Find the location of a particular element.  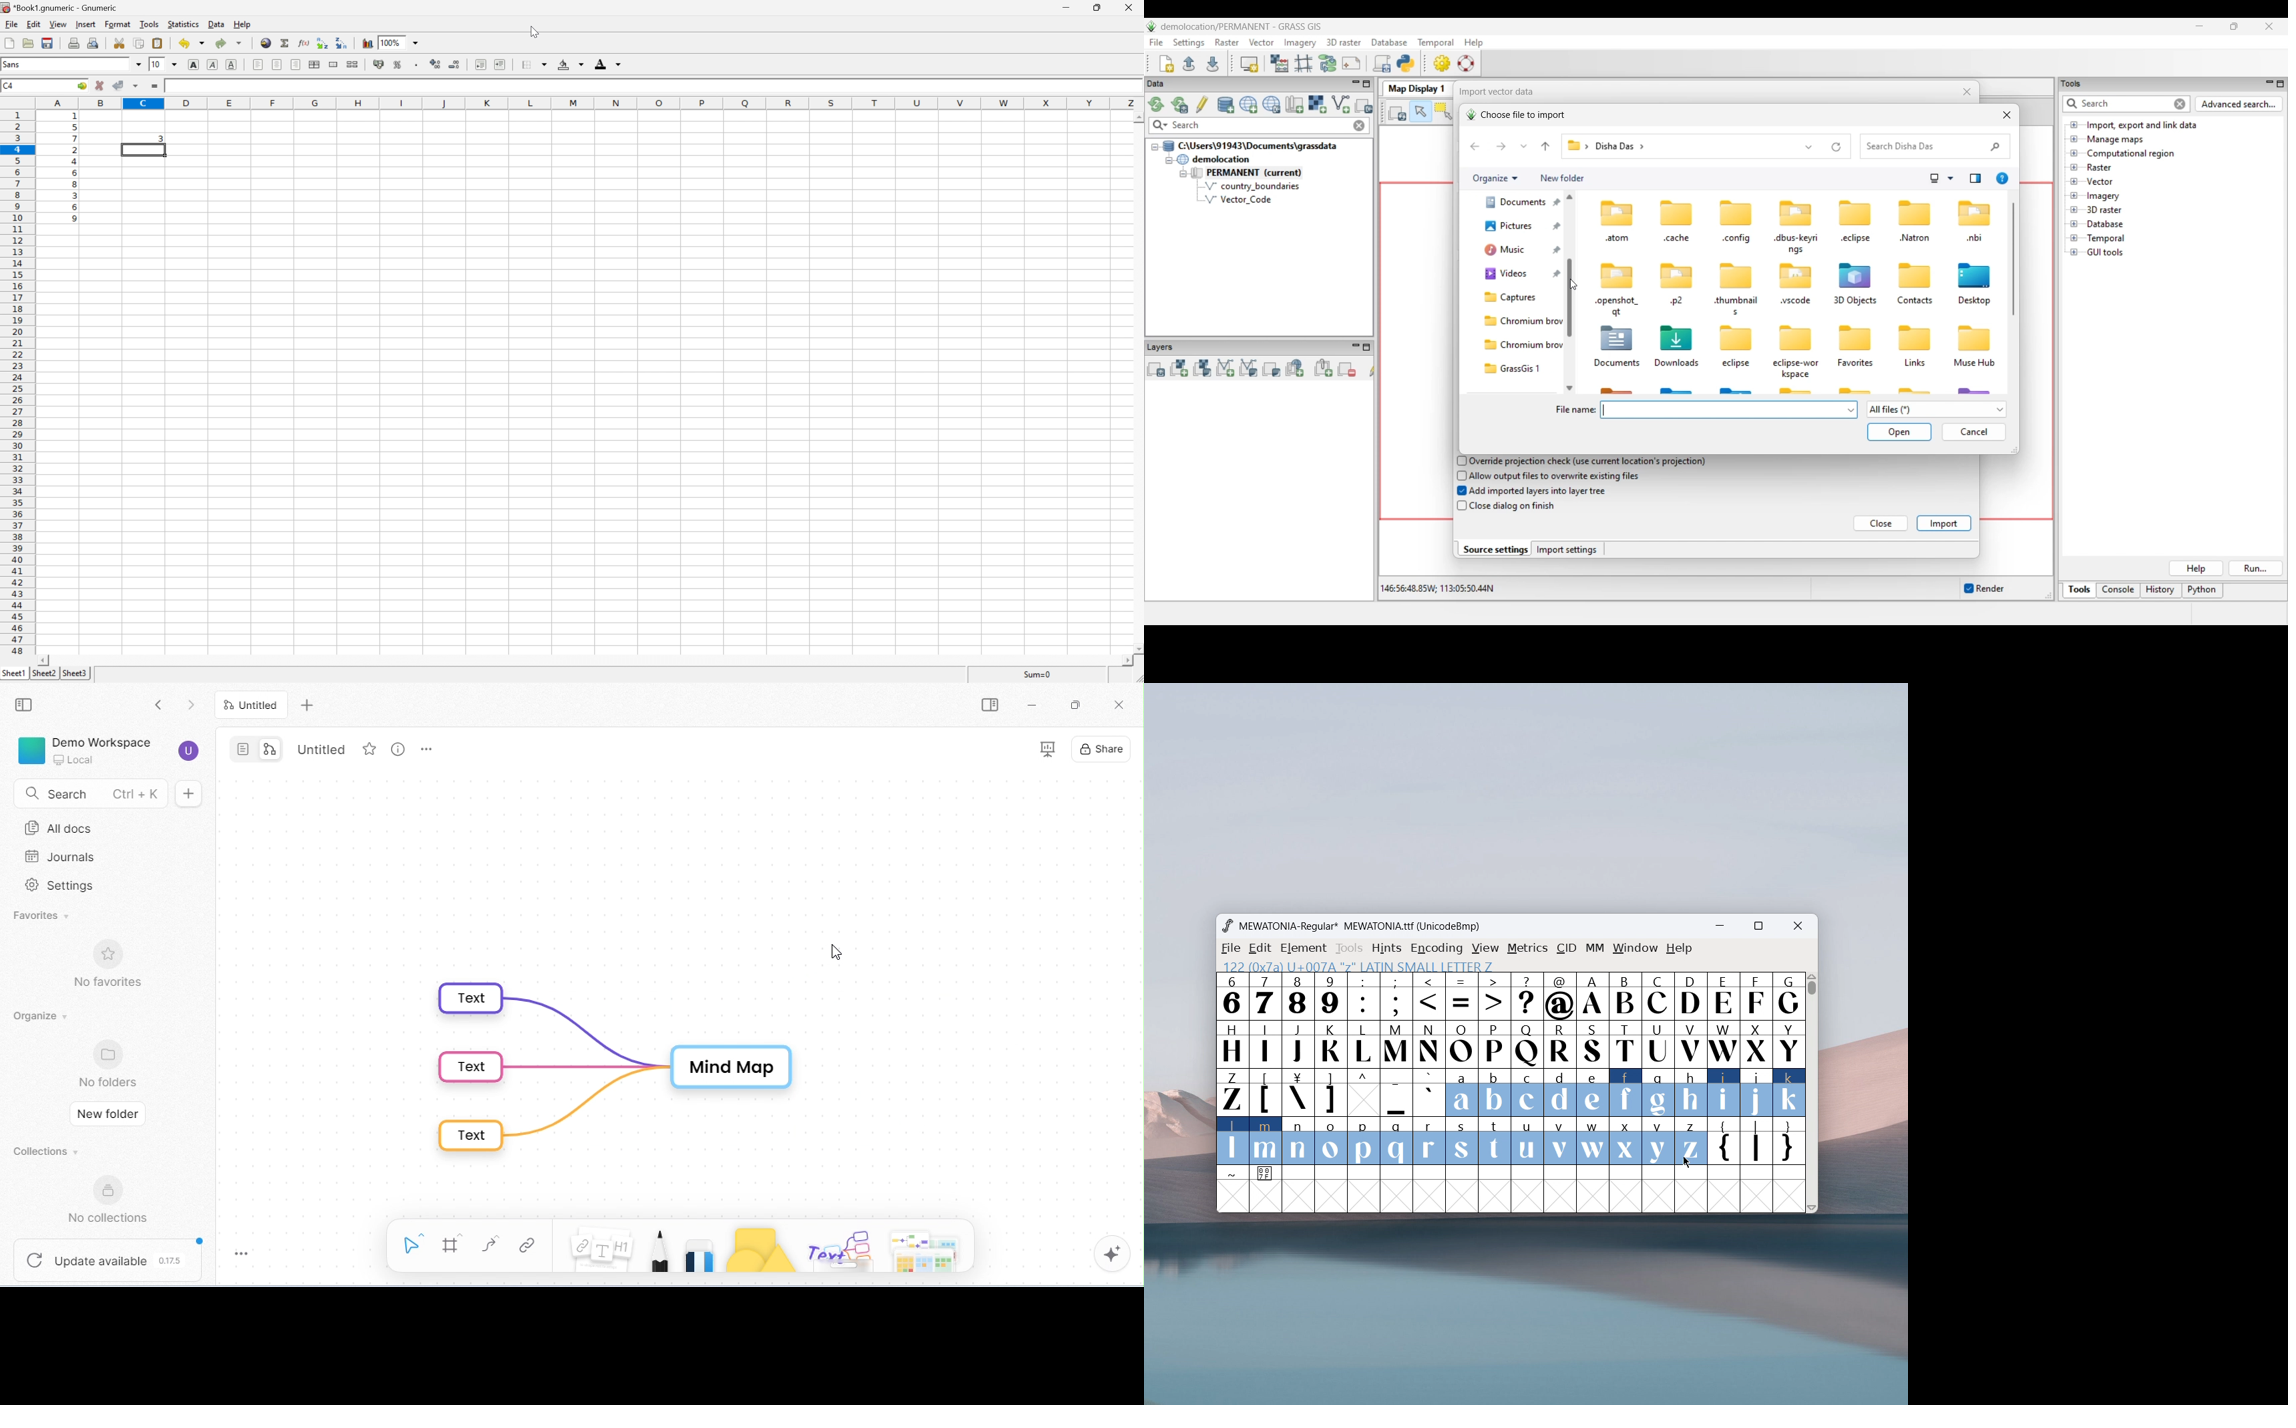

Set the format of the selected cells to include a thousands separator is located at coordinates (416, 65).